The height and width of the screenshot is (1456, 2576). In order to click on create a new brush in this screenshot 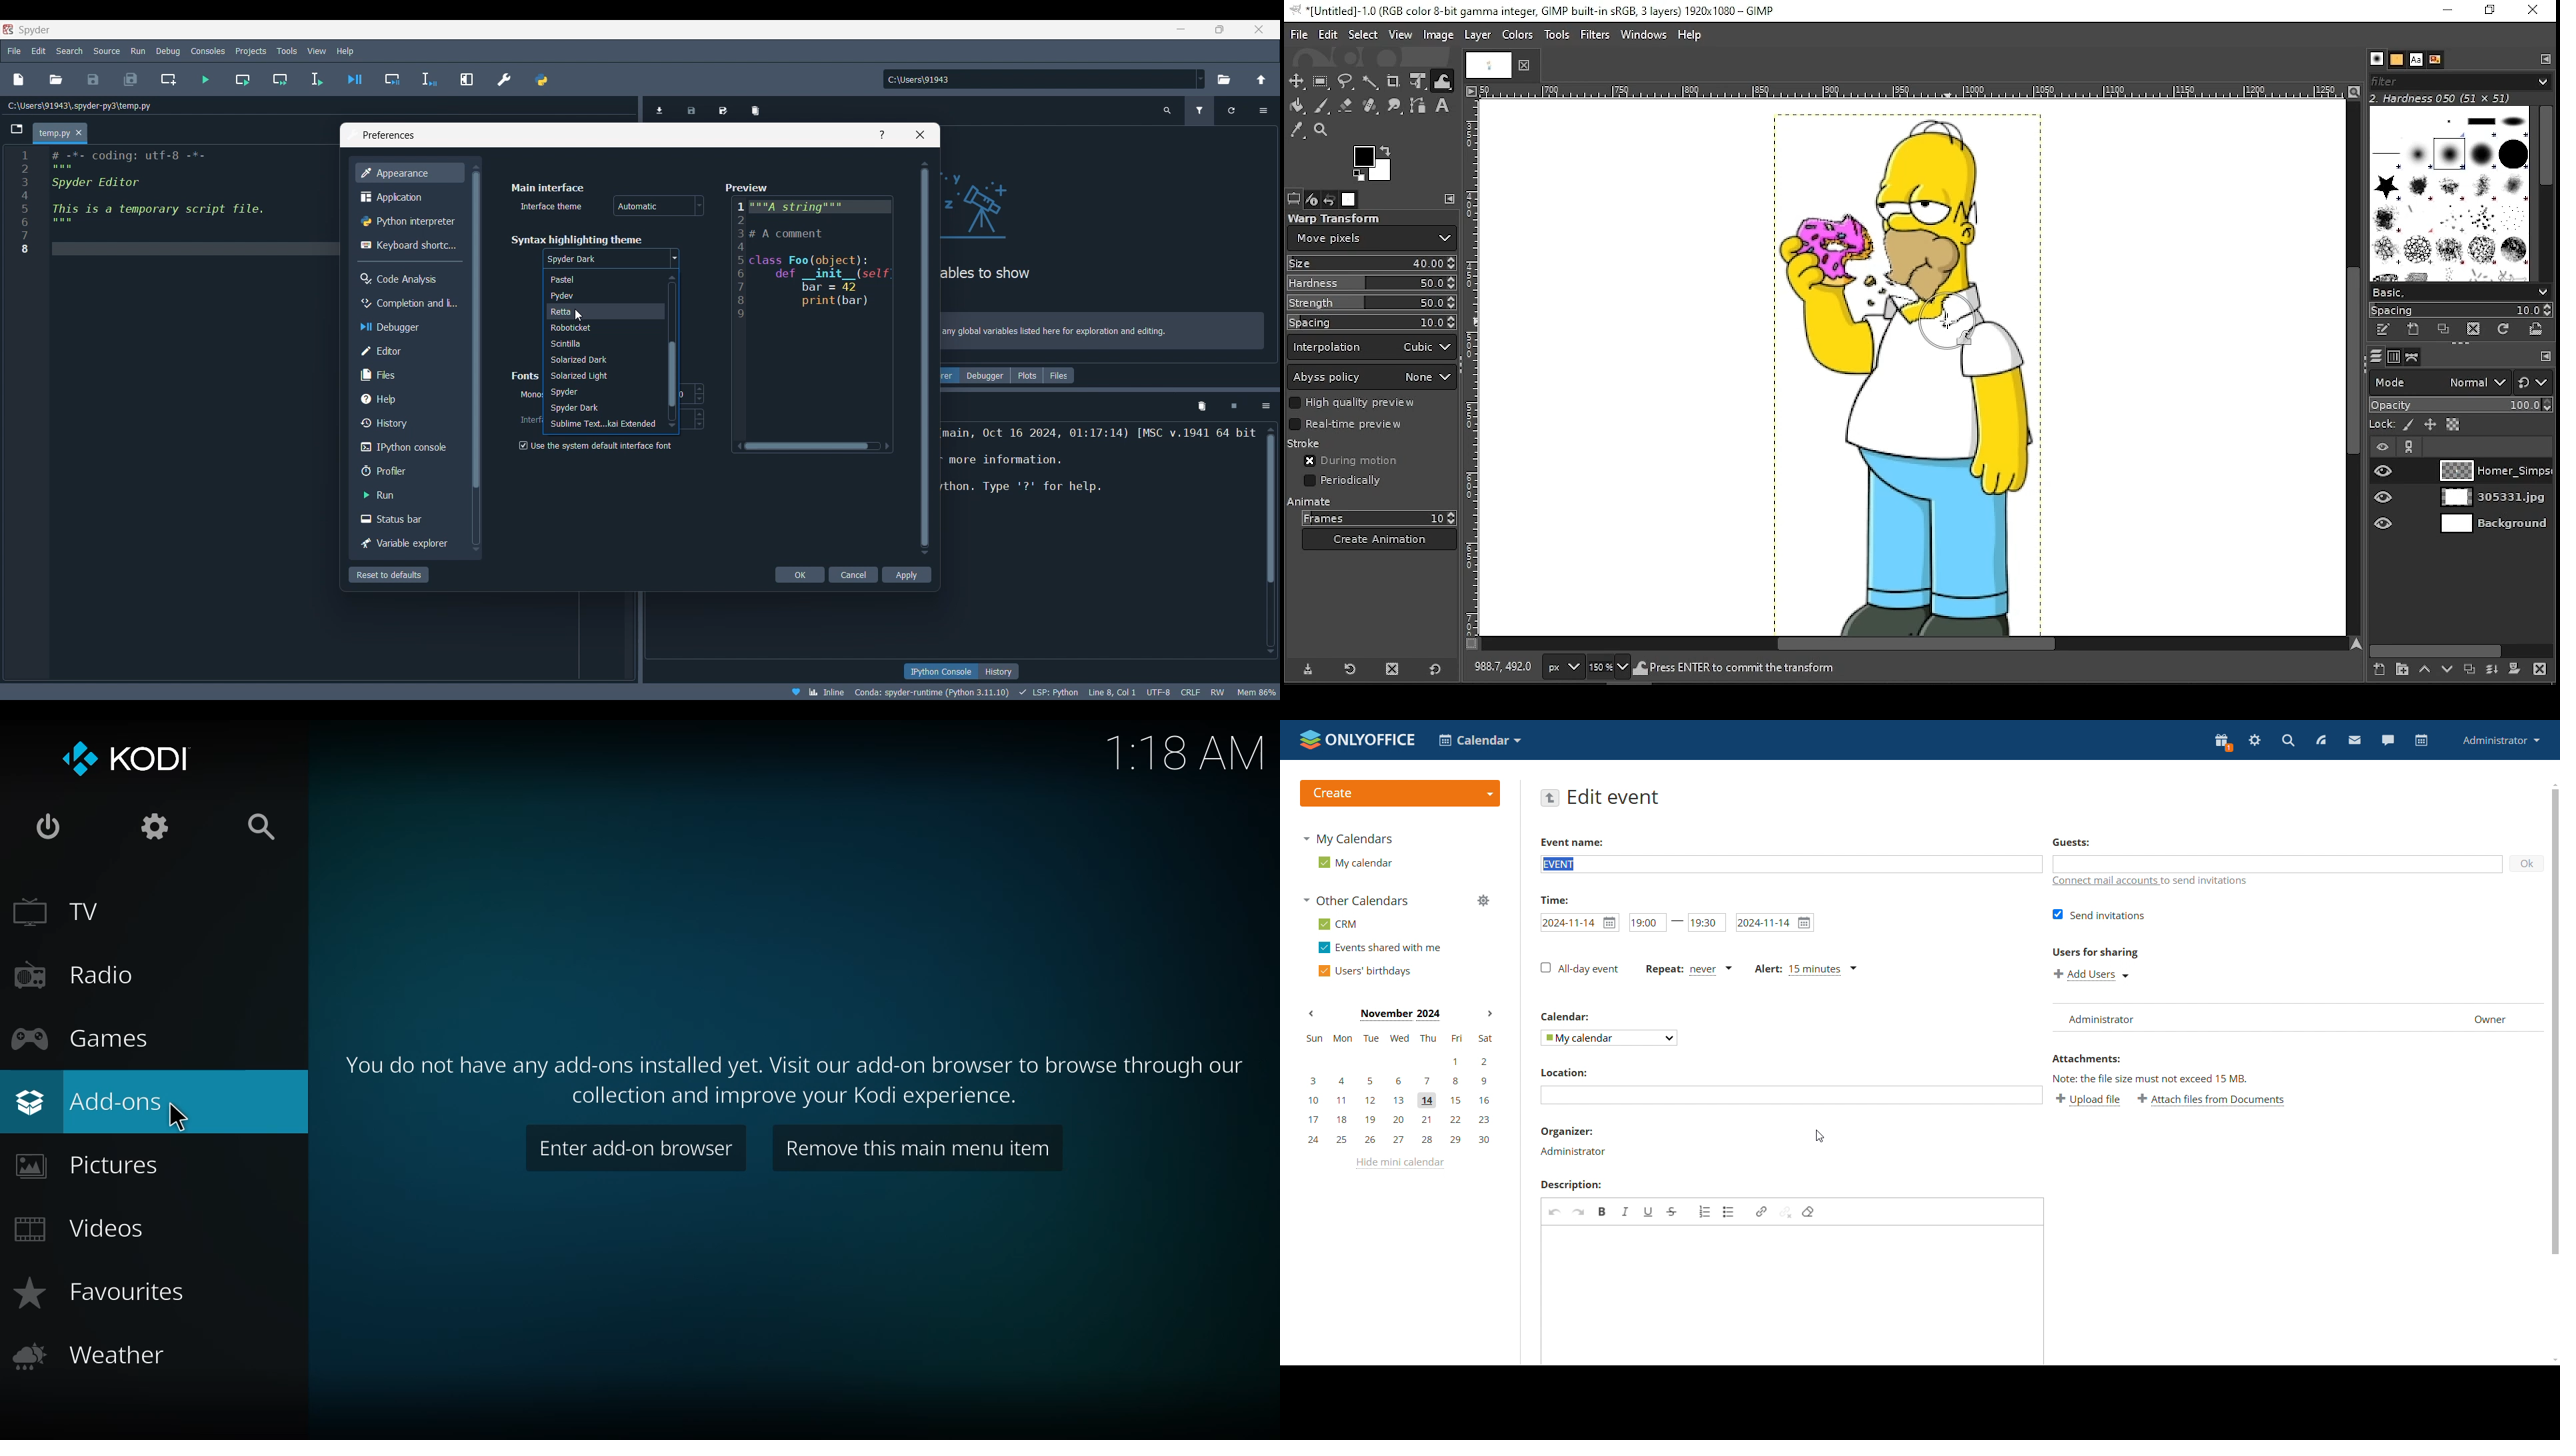, I will do `click(2415, 330)`.